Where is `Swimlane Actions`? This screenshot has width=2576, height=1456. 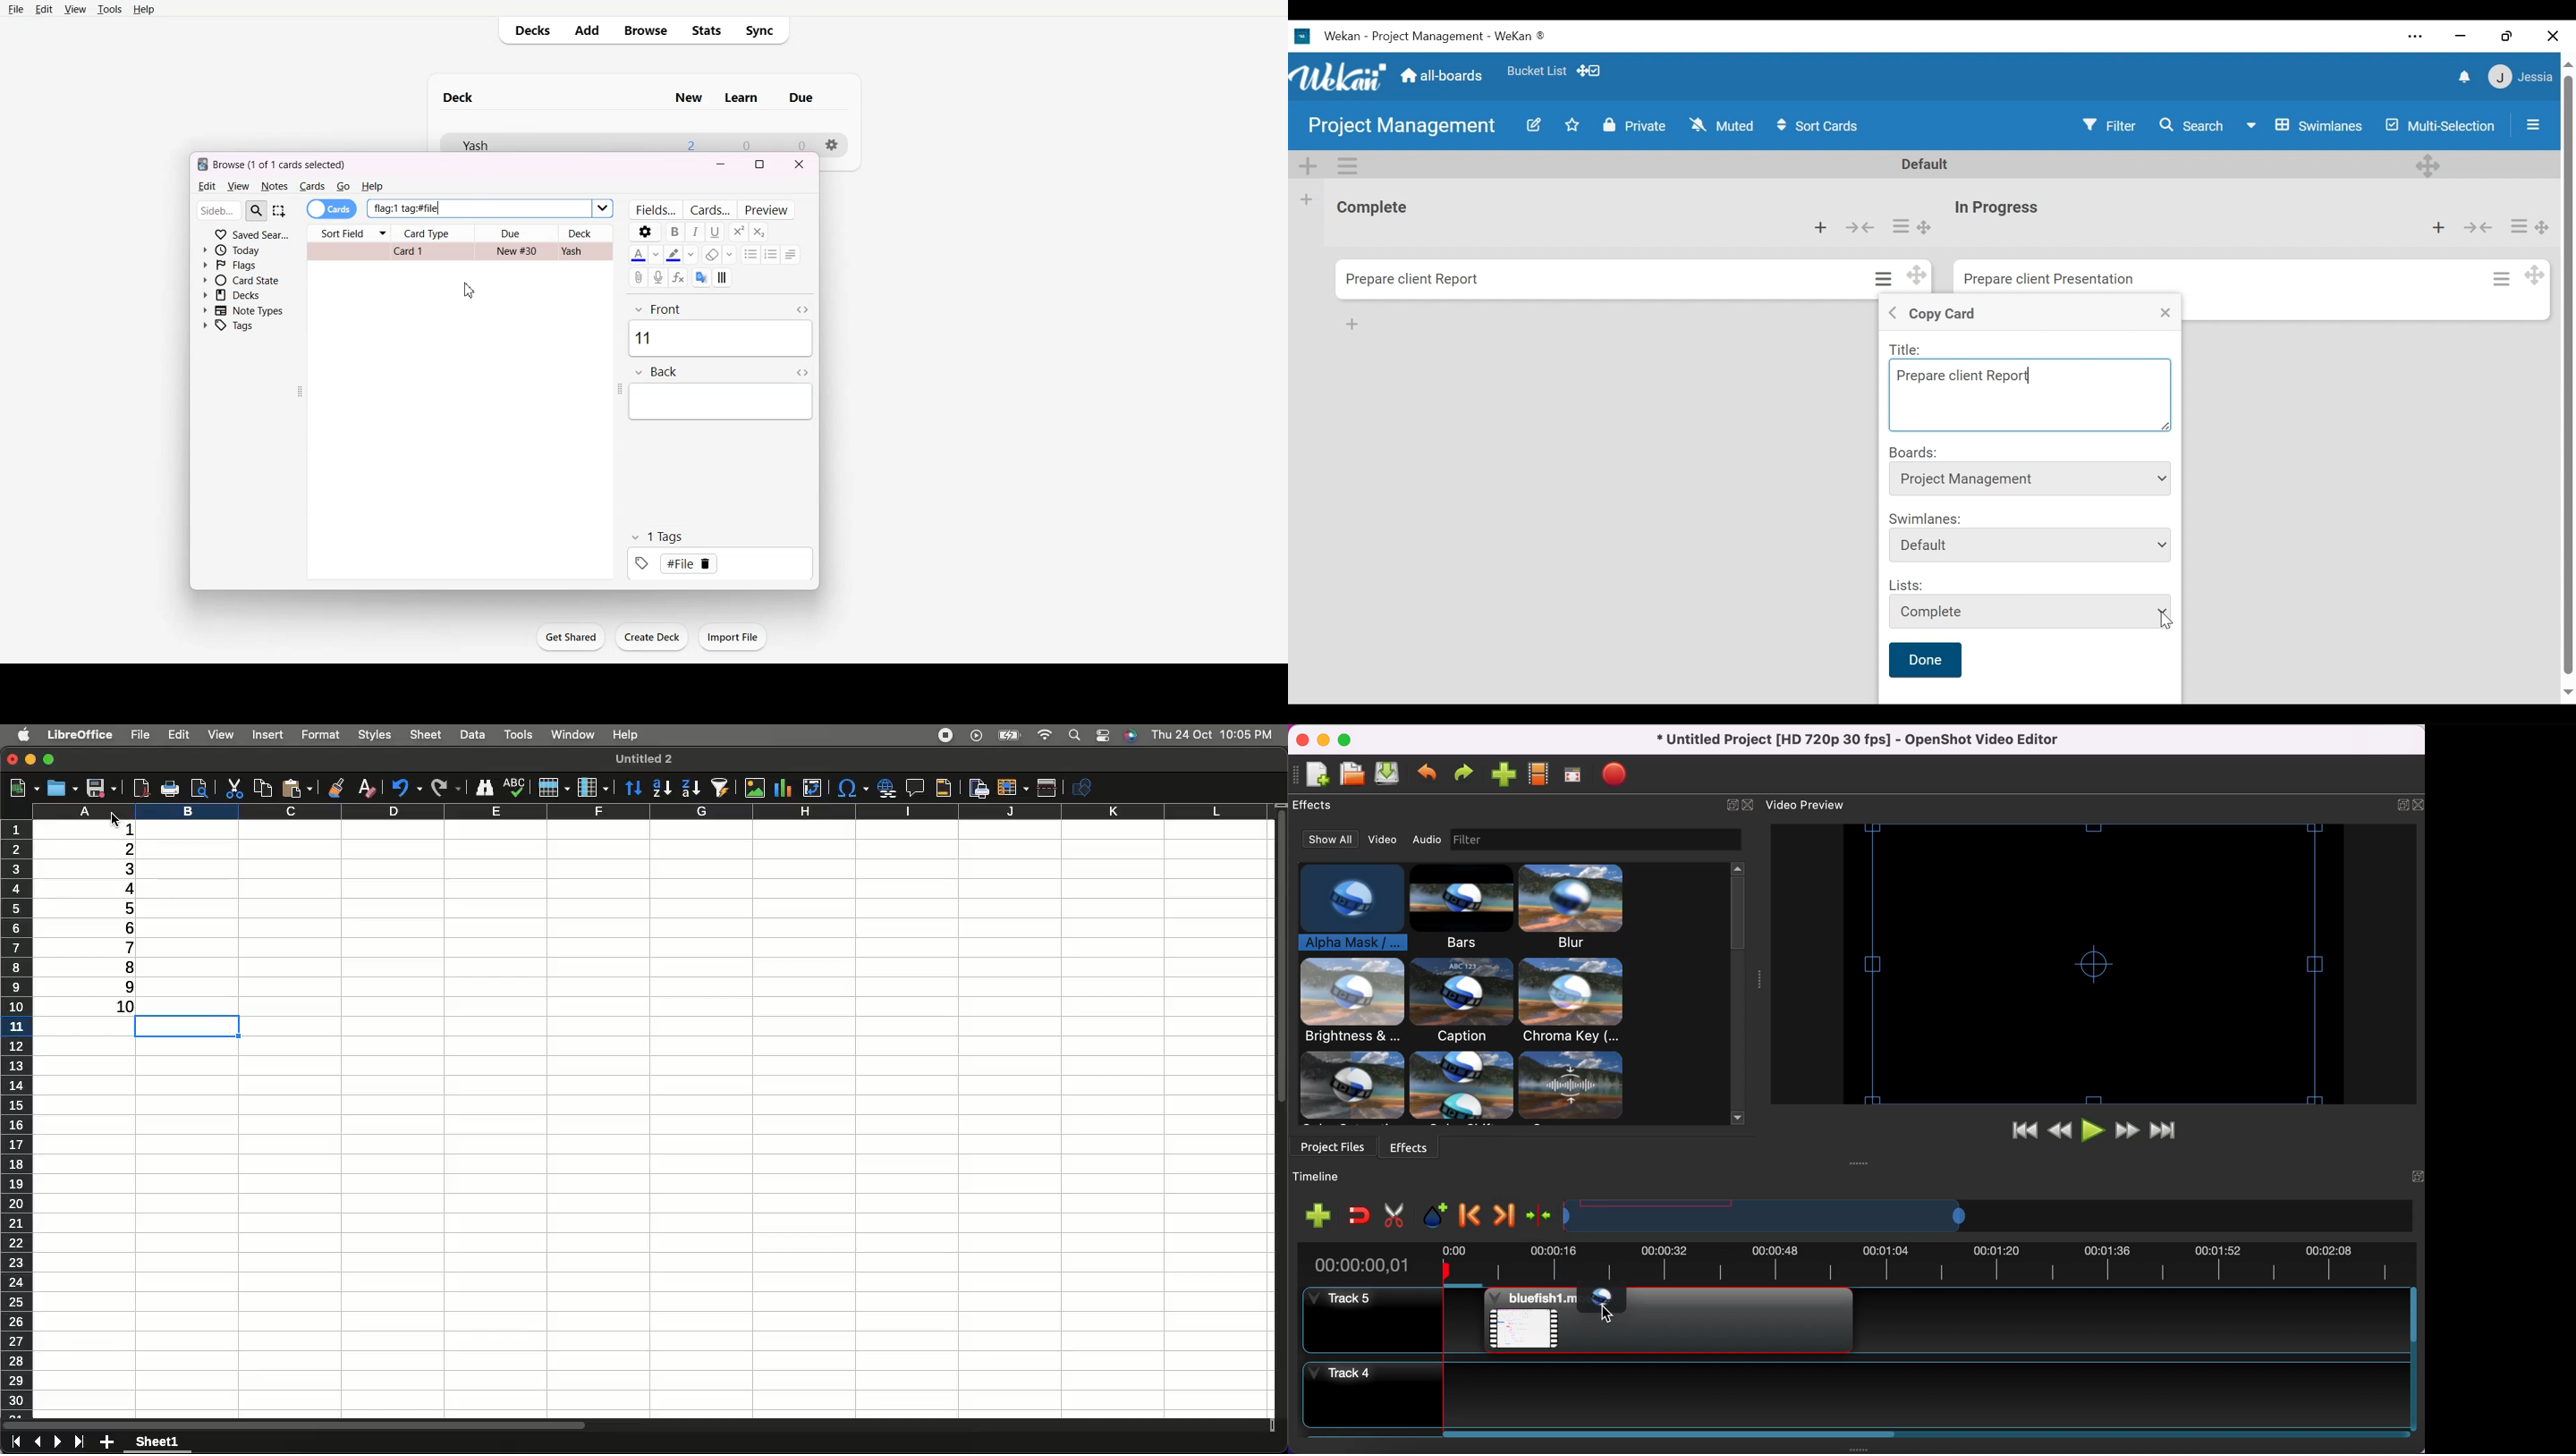
Swimlane Actions is located at coordinates (1349, 166).